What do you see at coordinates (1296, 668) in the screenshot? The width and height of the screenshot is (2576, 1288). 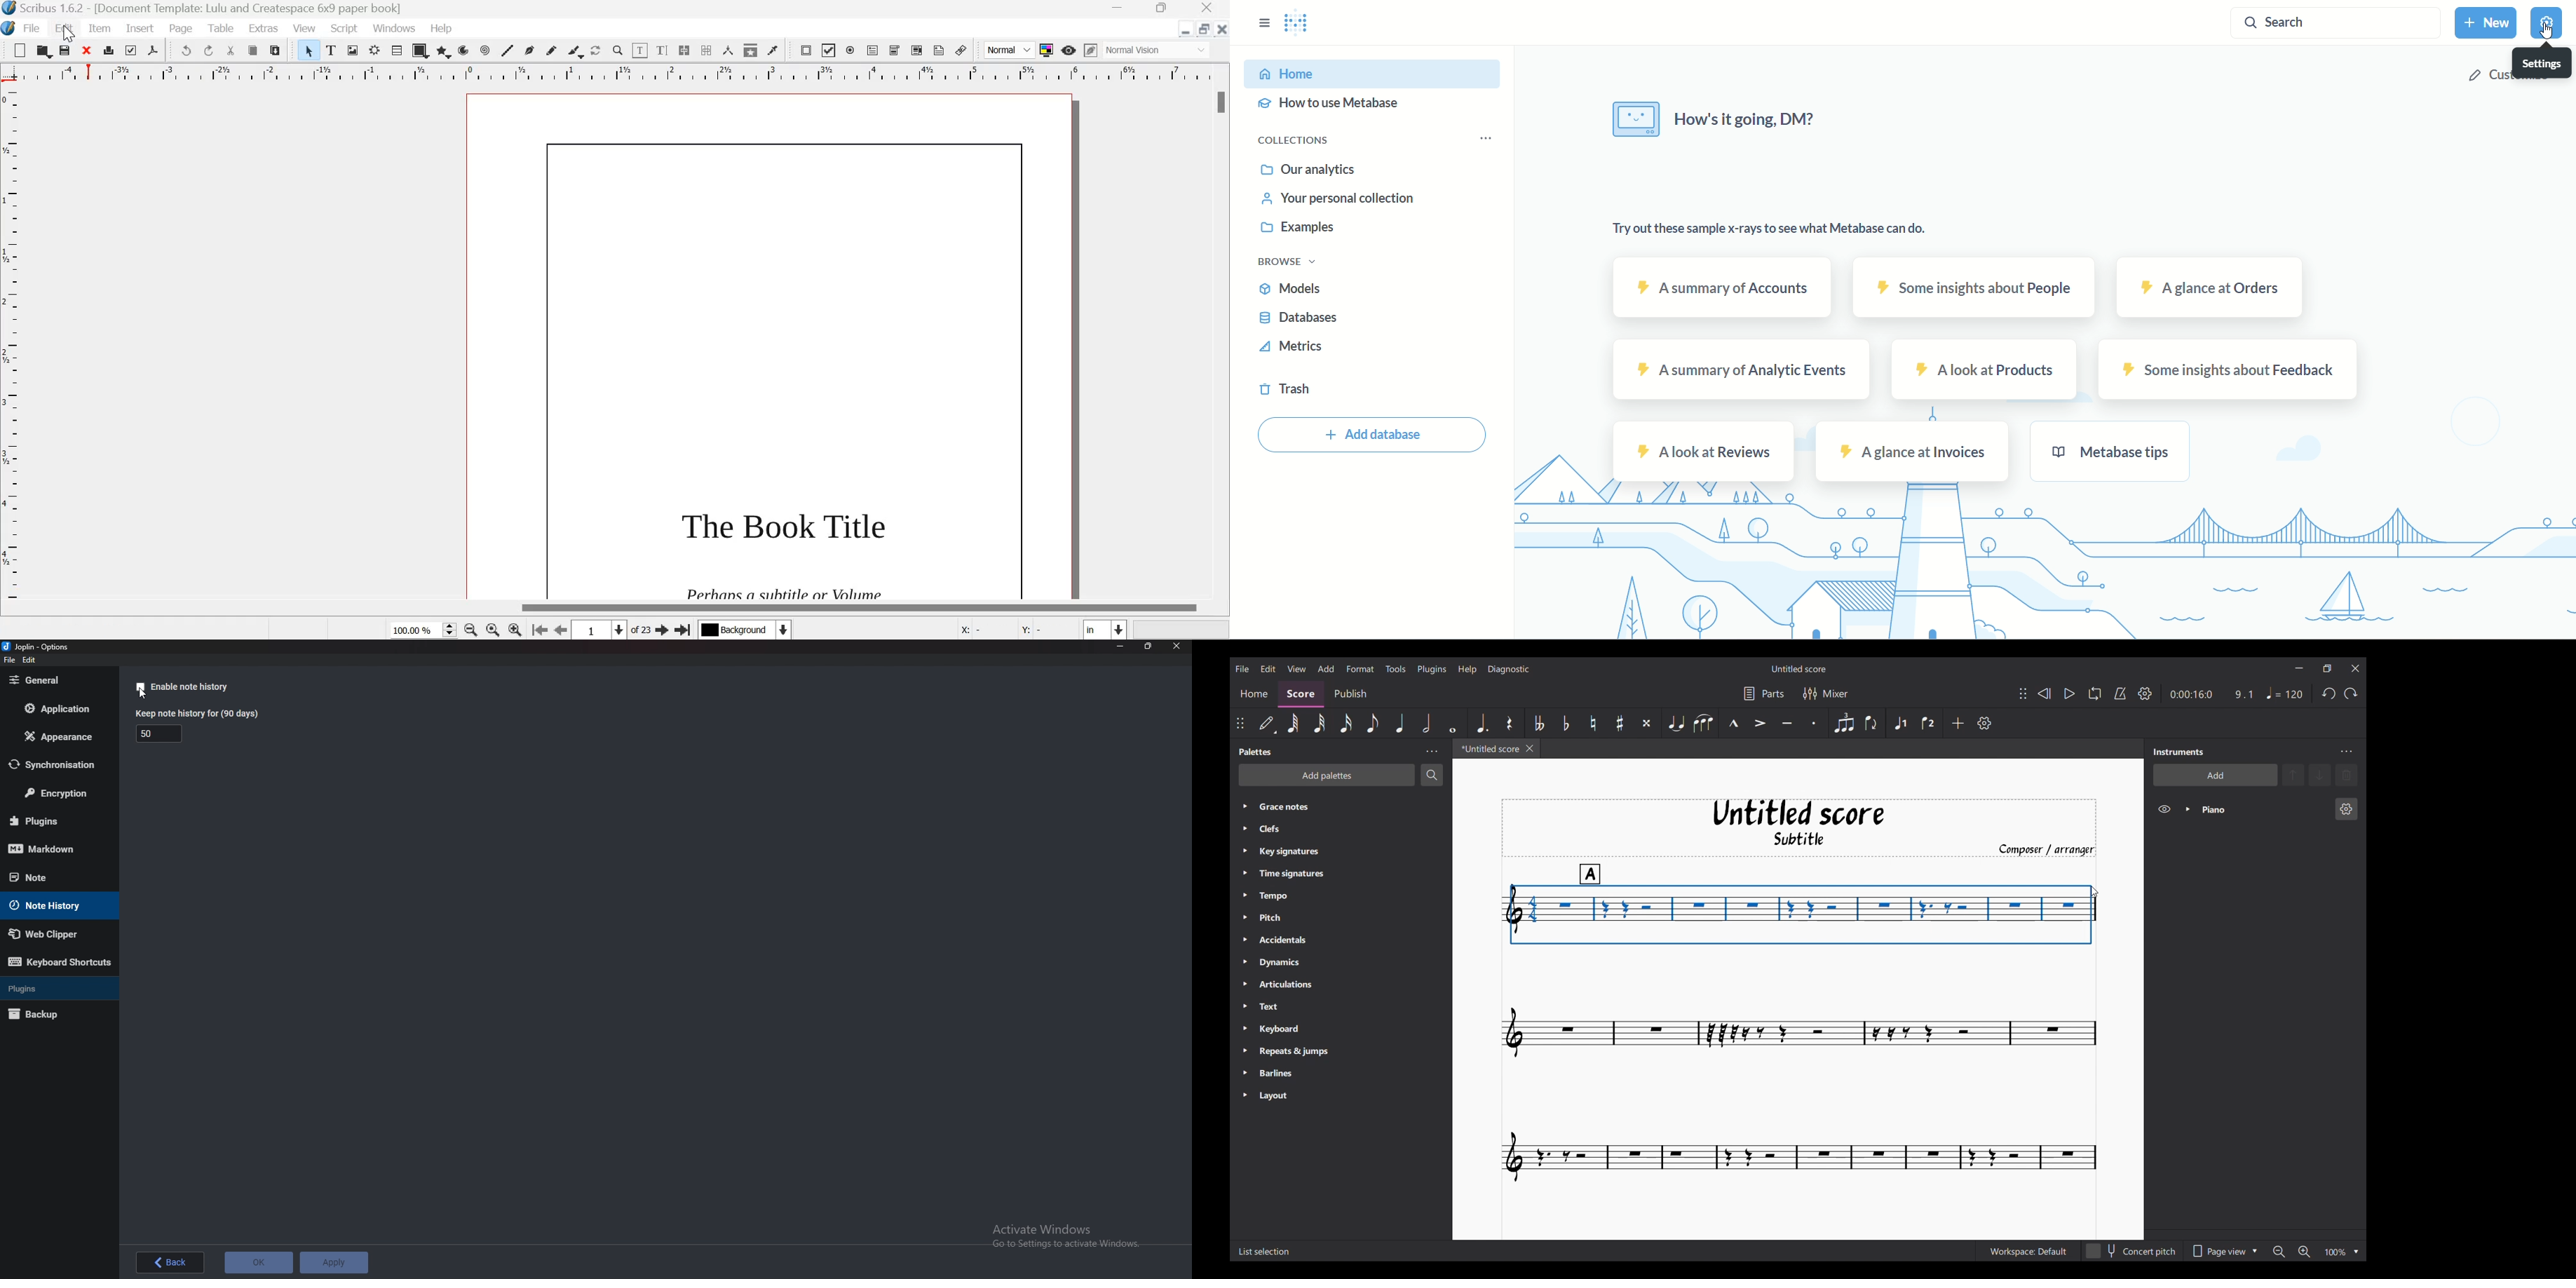 I see `View menu` at bounding box center [1296, 668].